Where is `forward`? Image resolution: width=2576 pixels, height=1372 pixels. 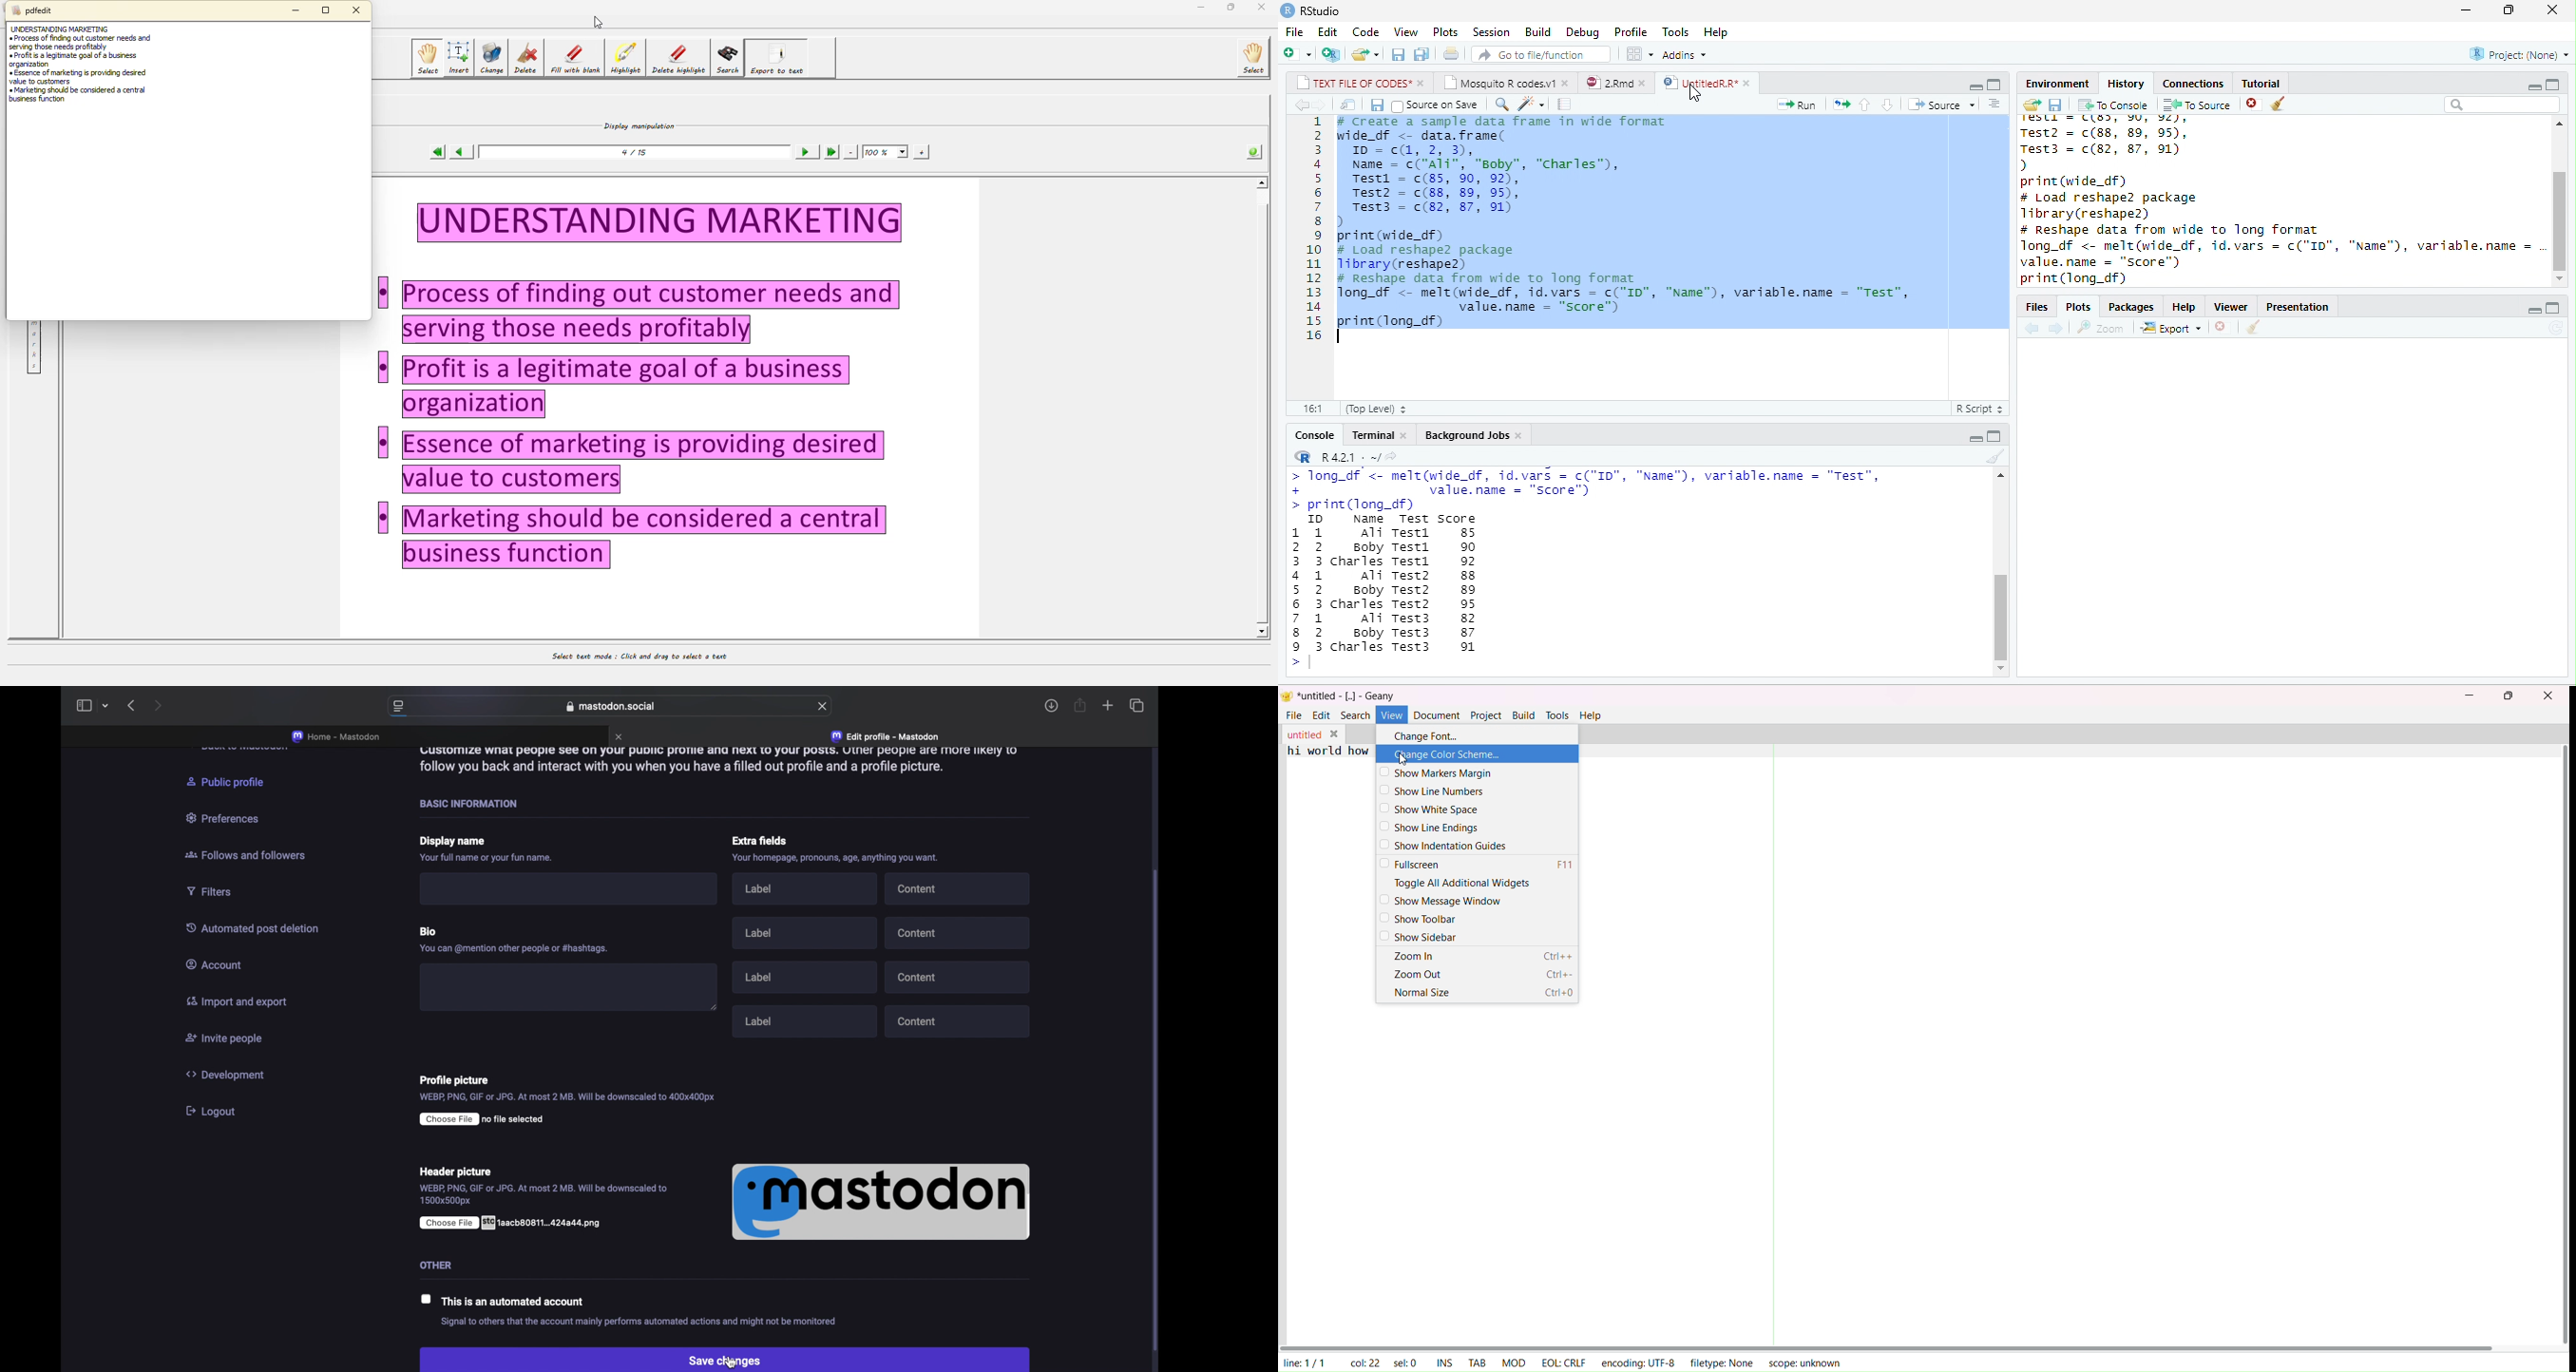 forward is located at coordinates (2056, 328).